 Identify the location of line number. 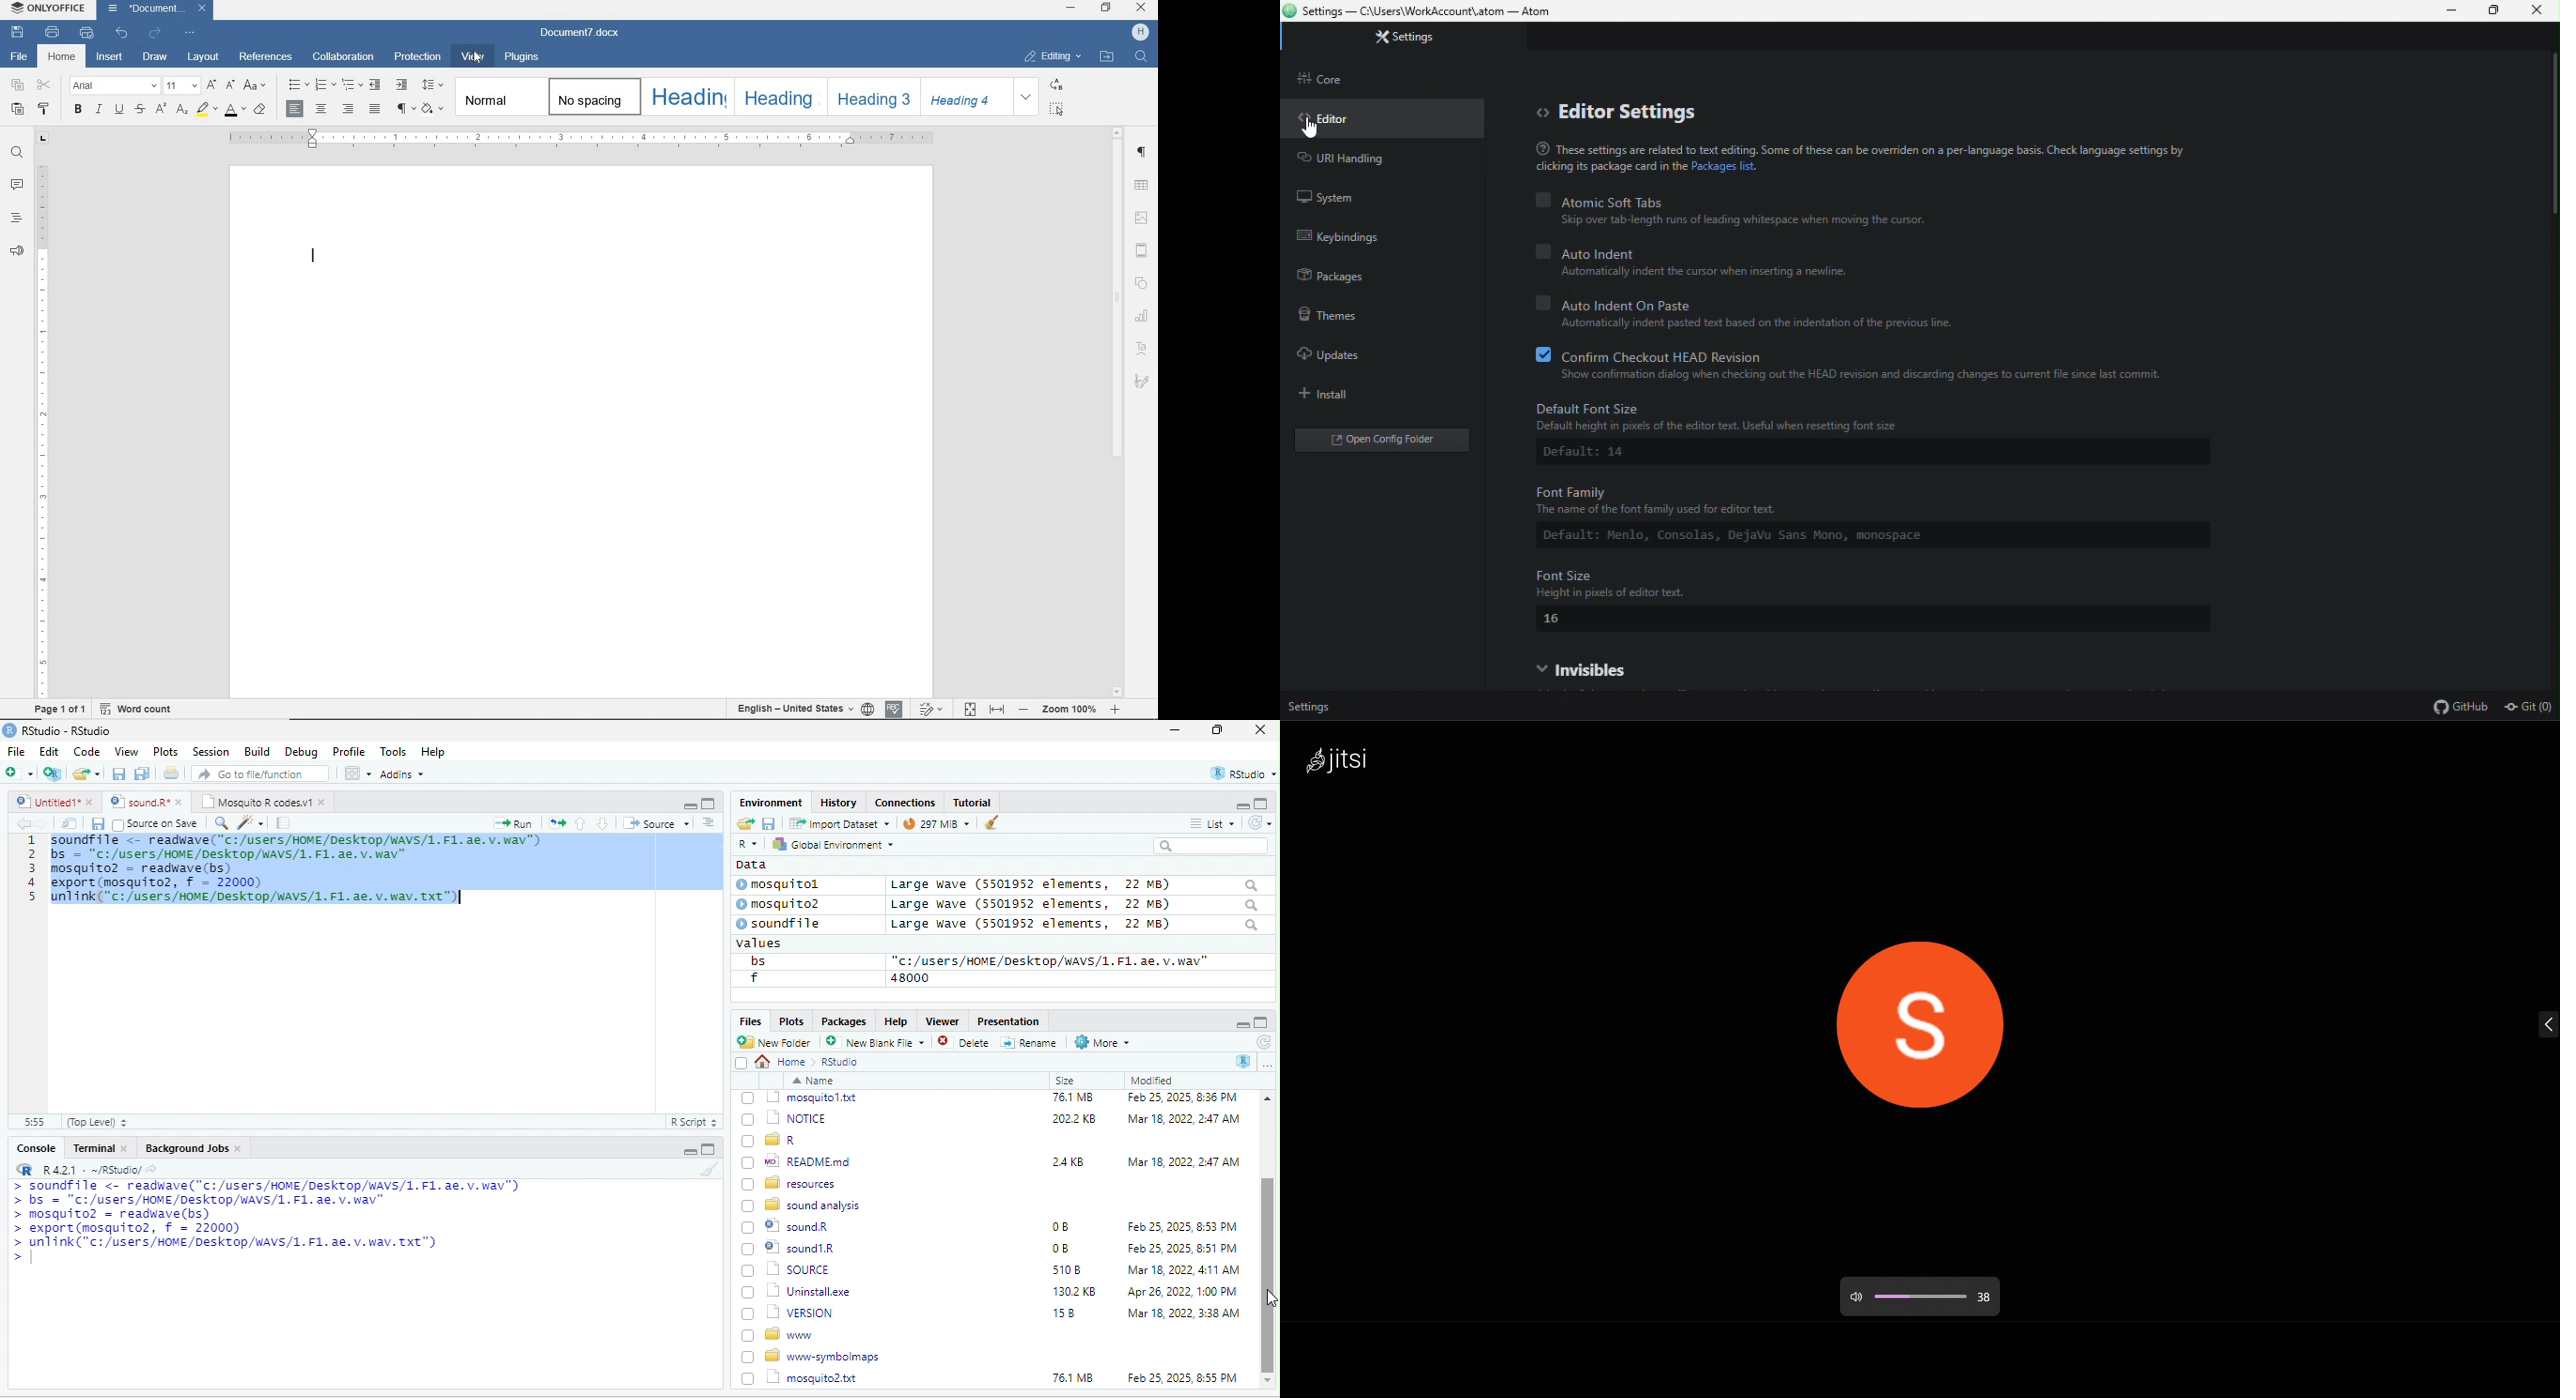
(38, 972).